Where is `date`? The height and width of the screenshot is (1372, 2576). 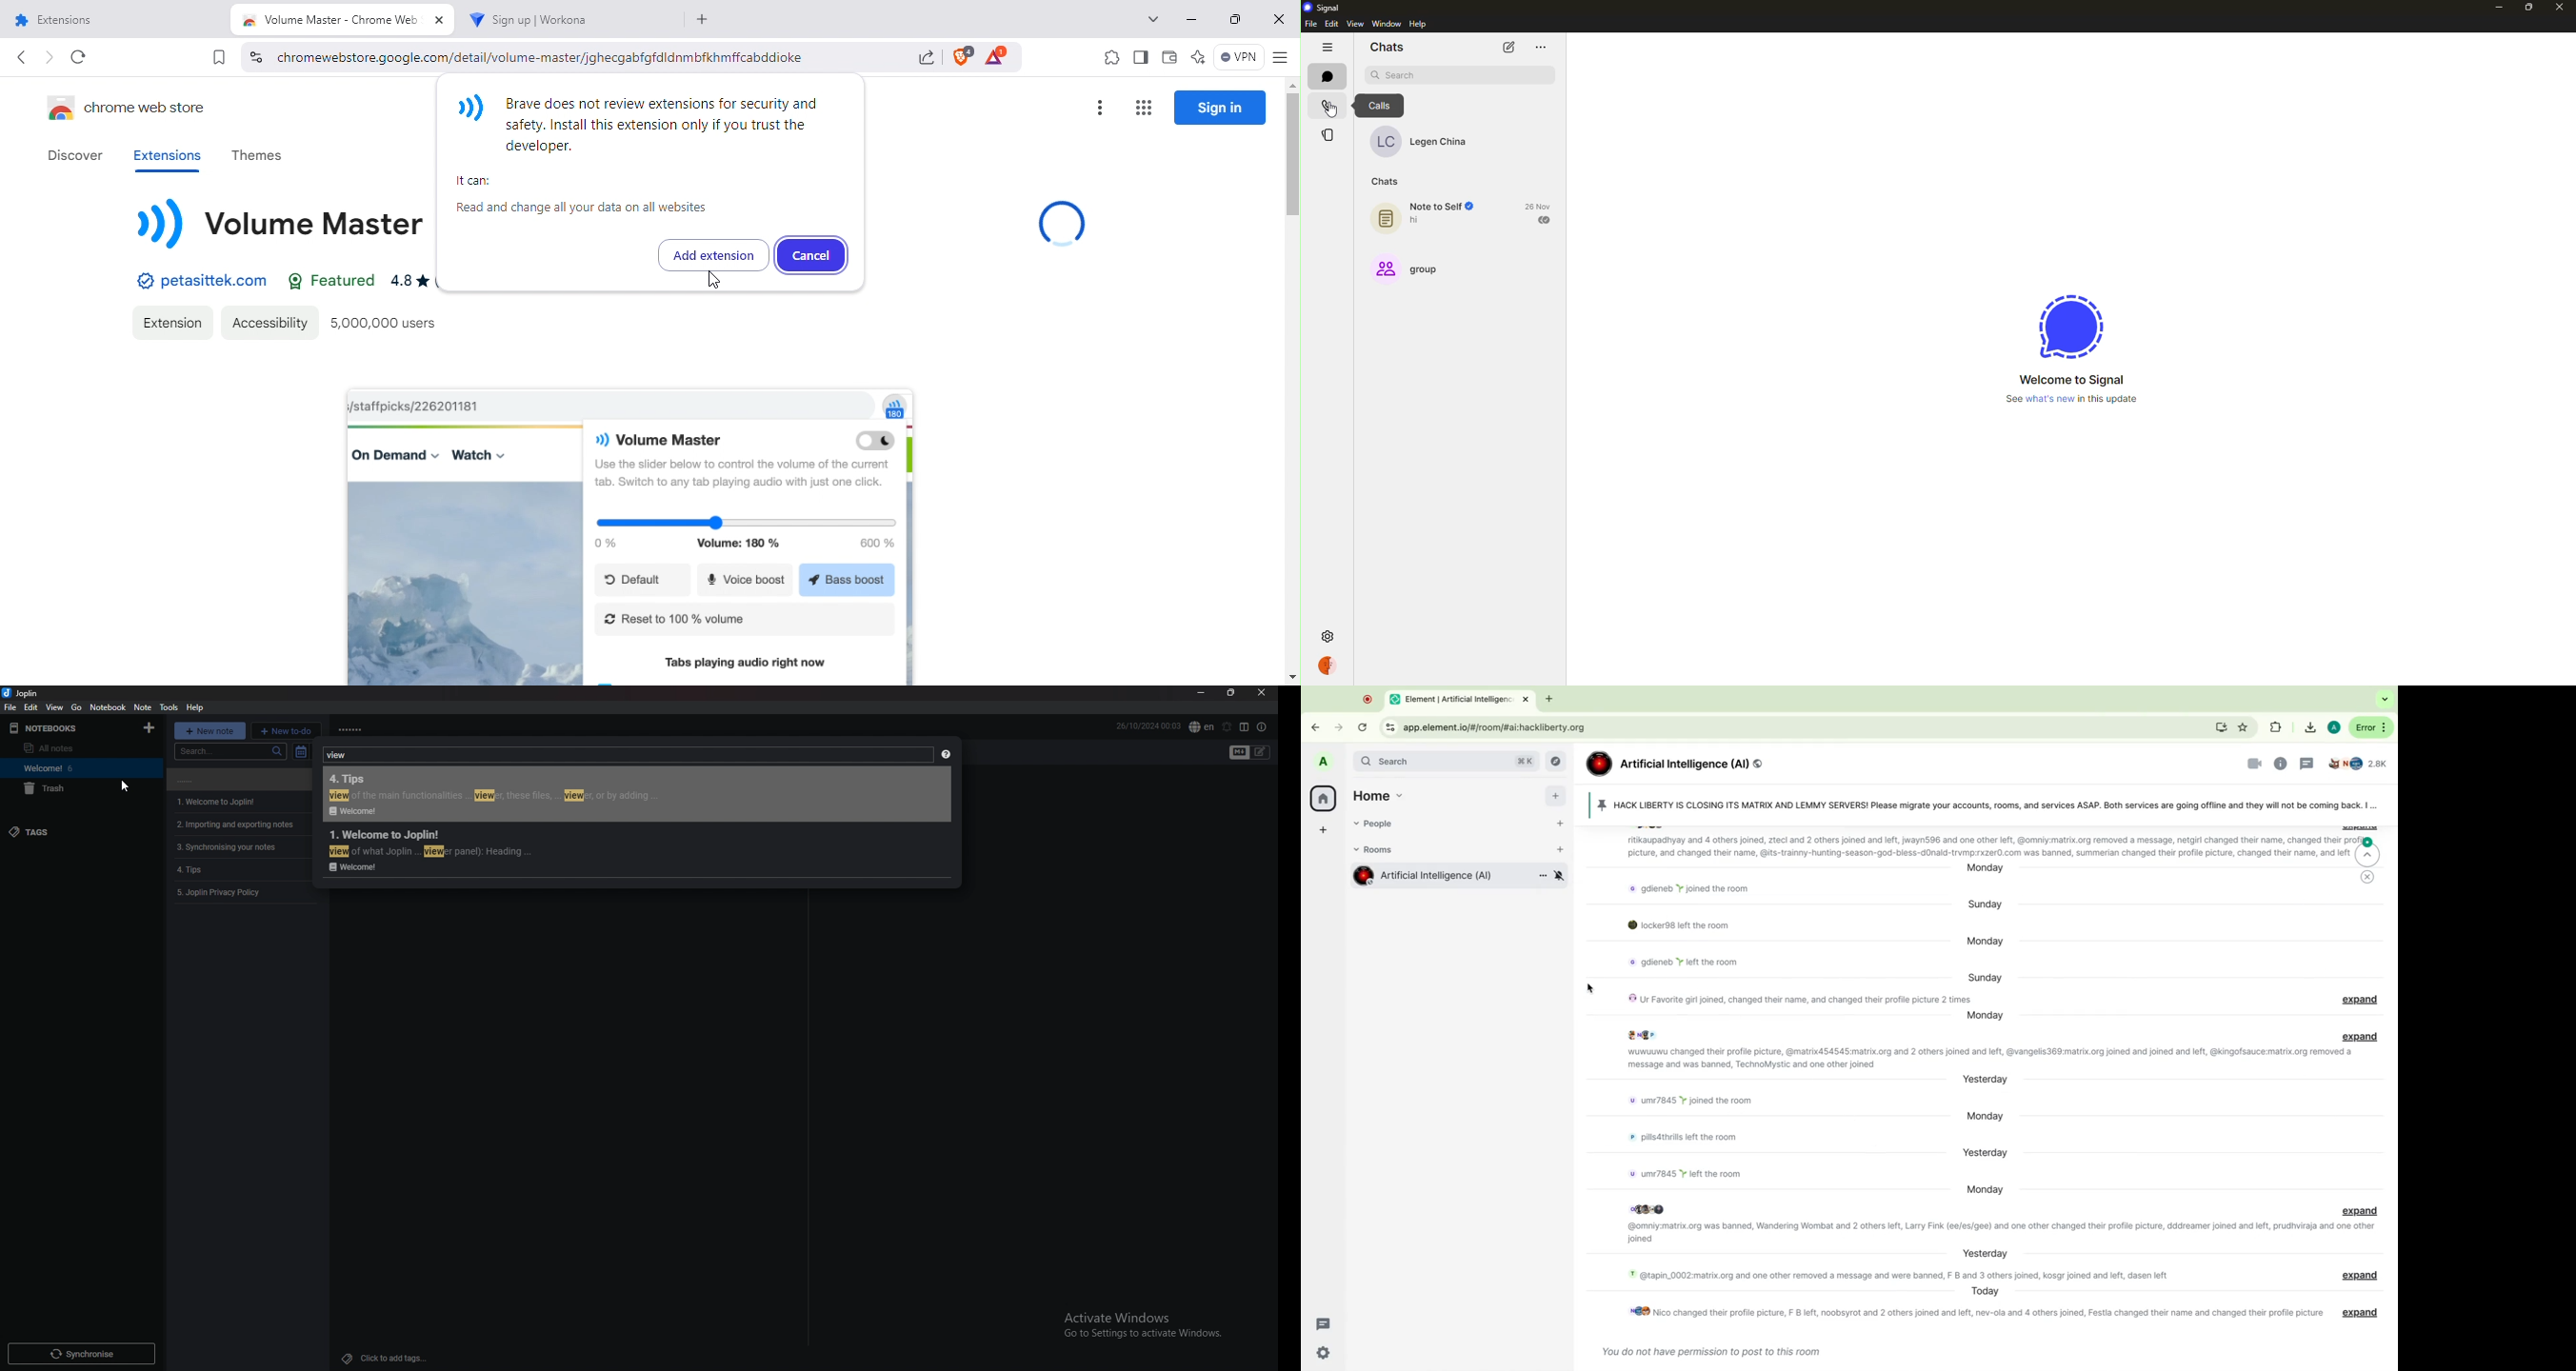
date is located at coordinates (1539, 206).